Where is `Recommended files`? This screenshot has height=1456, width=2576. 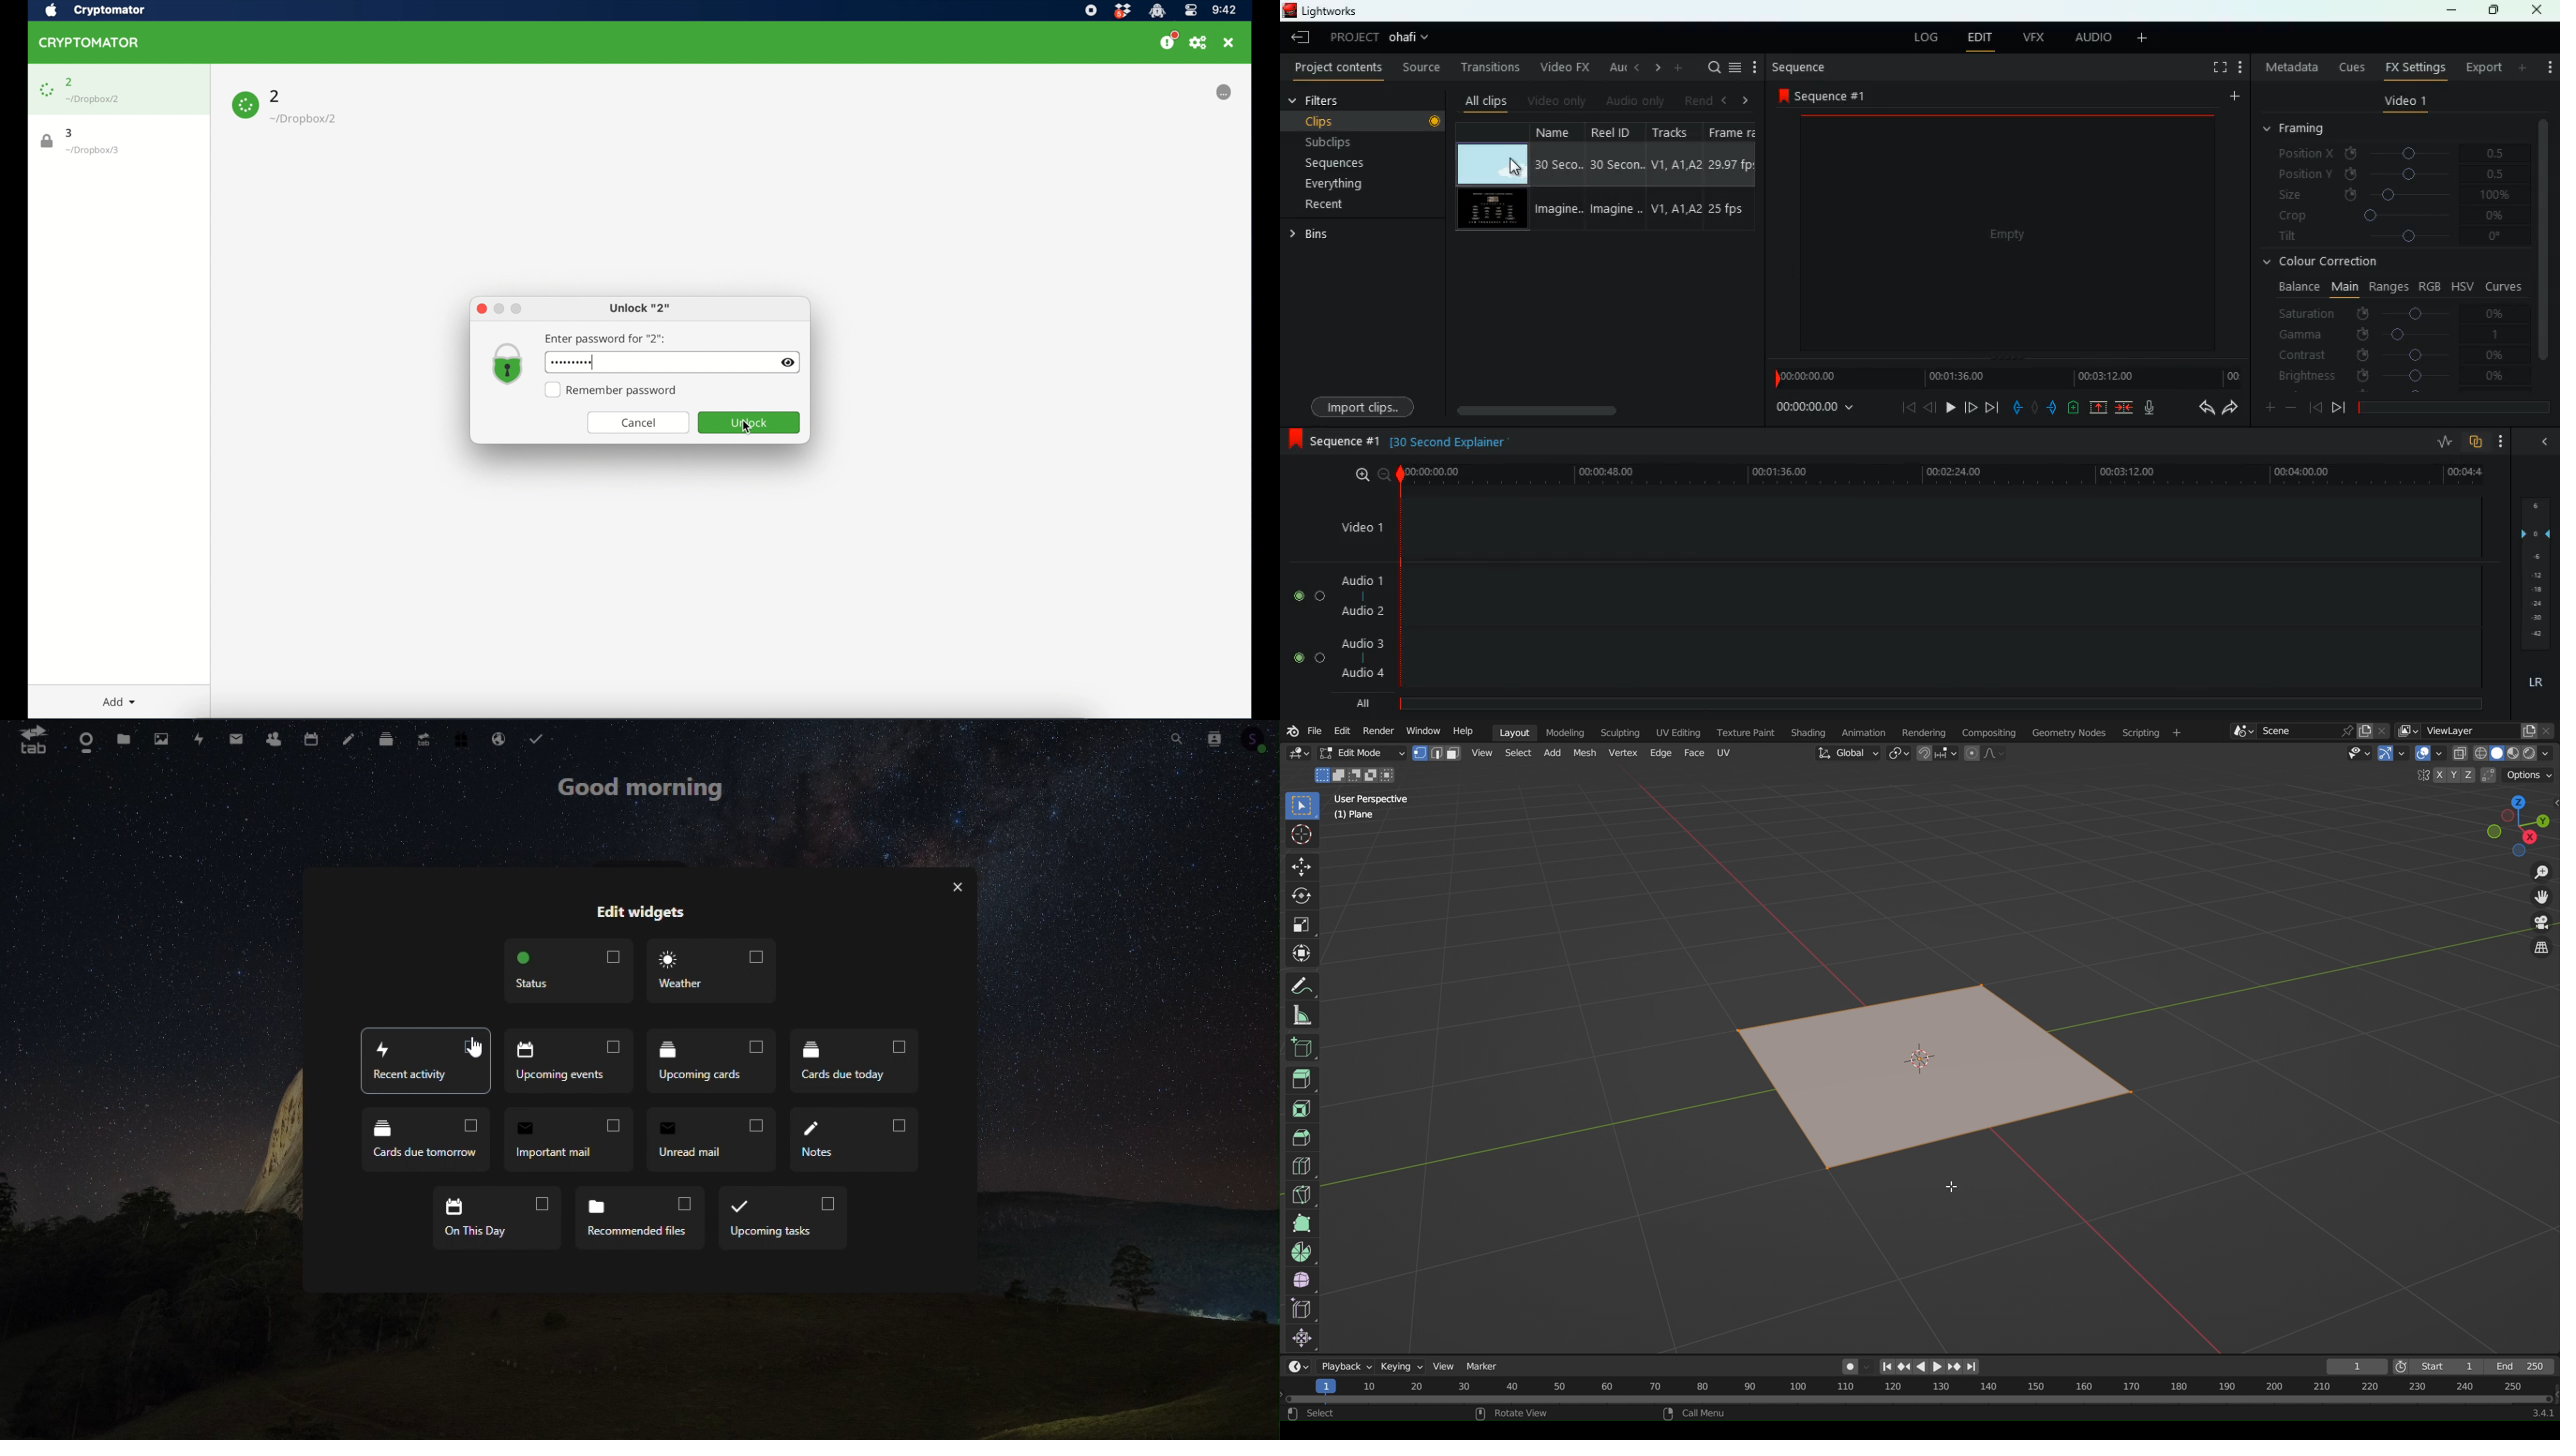
Recommended files is located at coordinates (639, 1214).